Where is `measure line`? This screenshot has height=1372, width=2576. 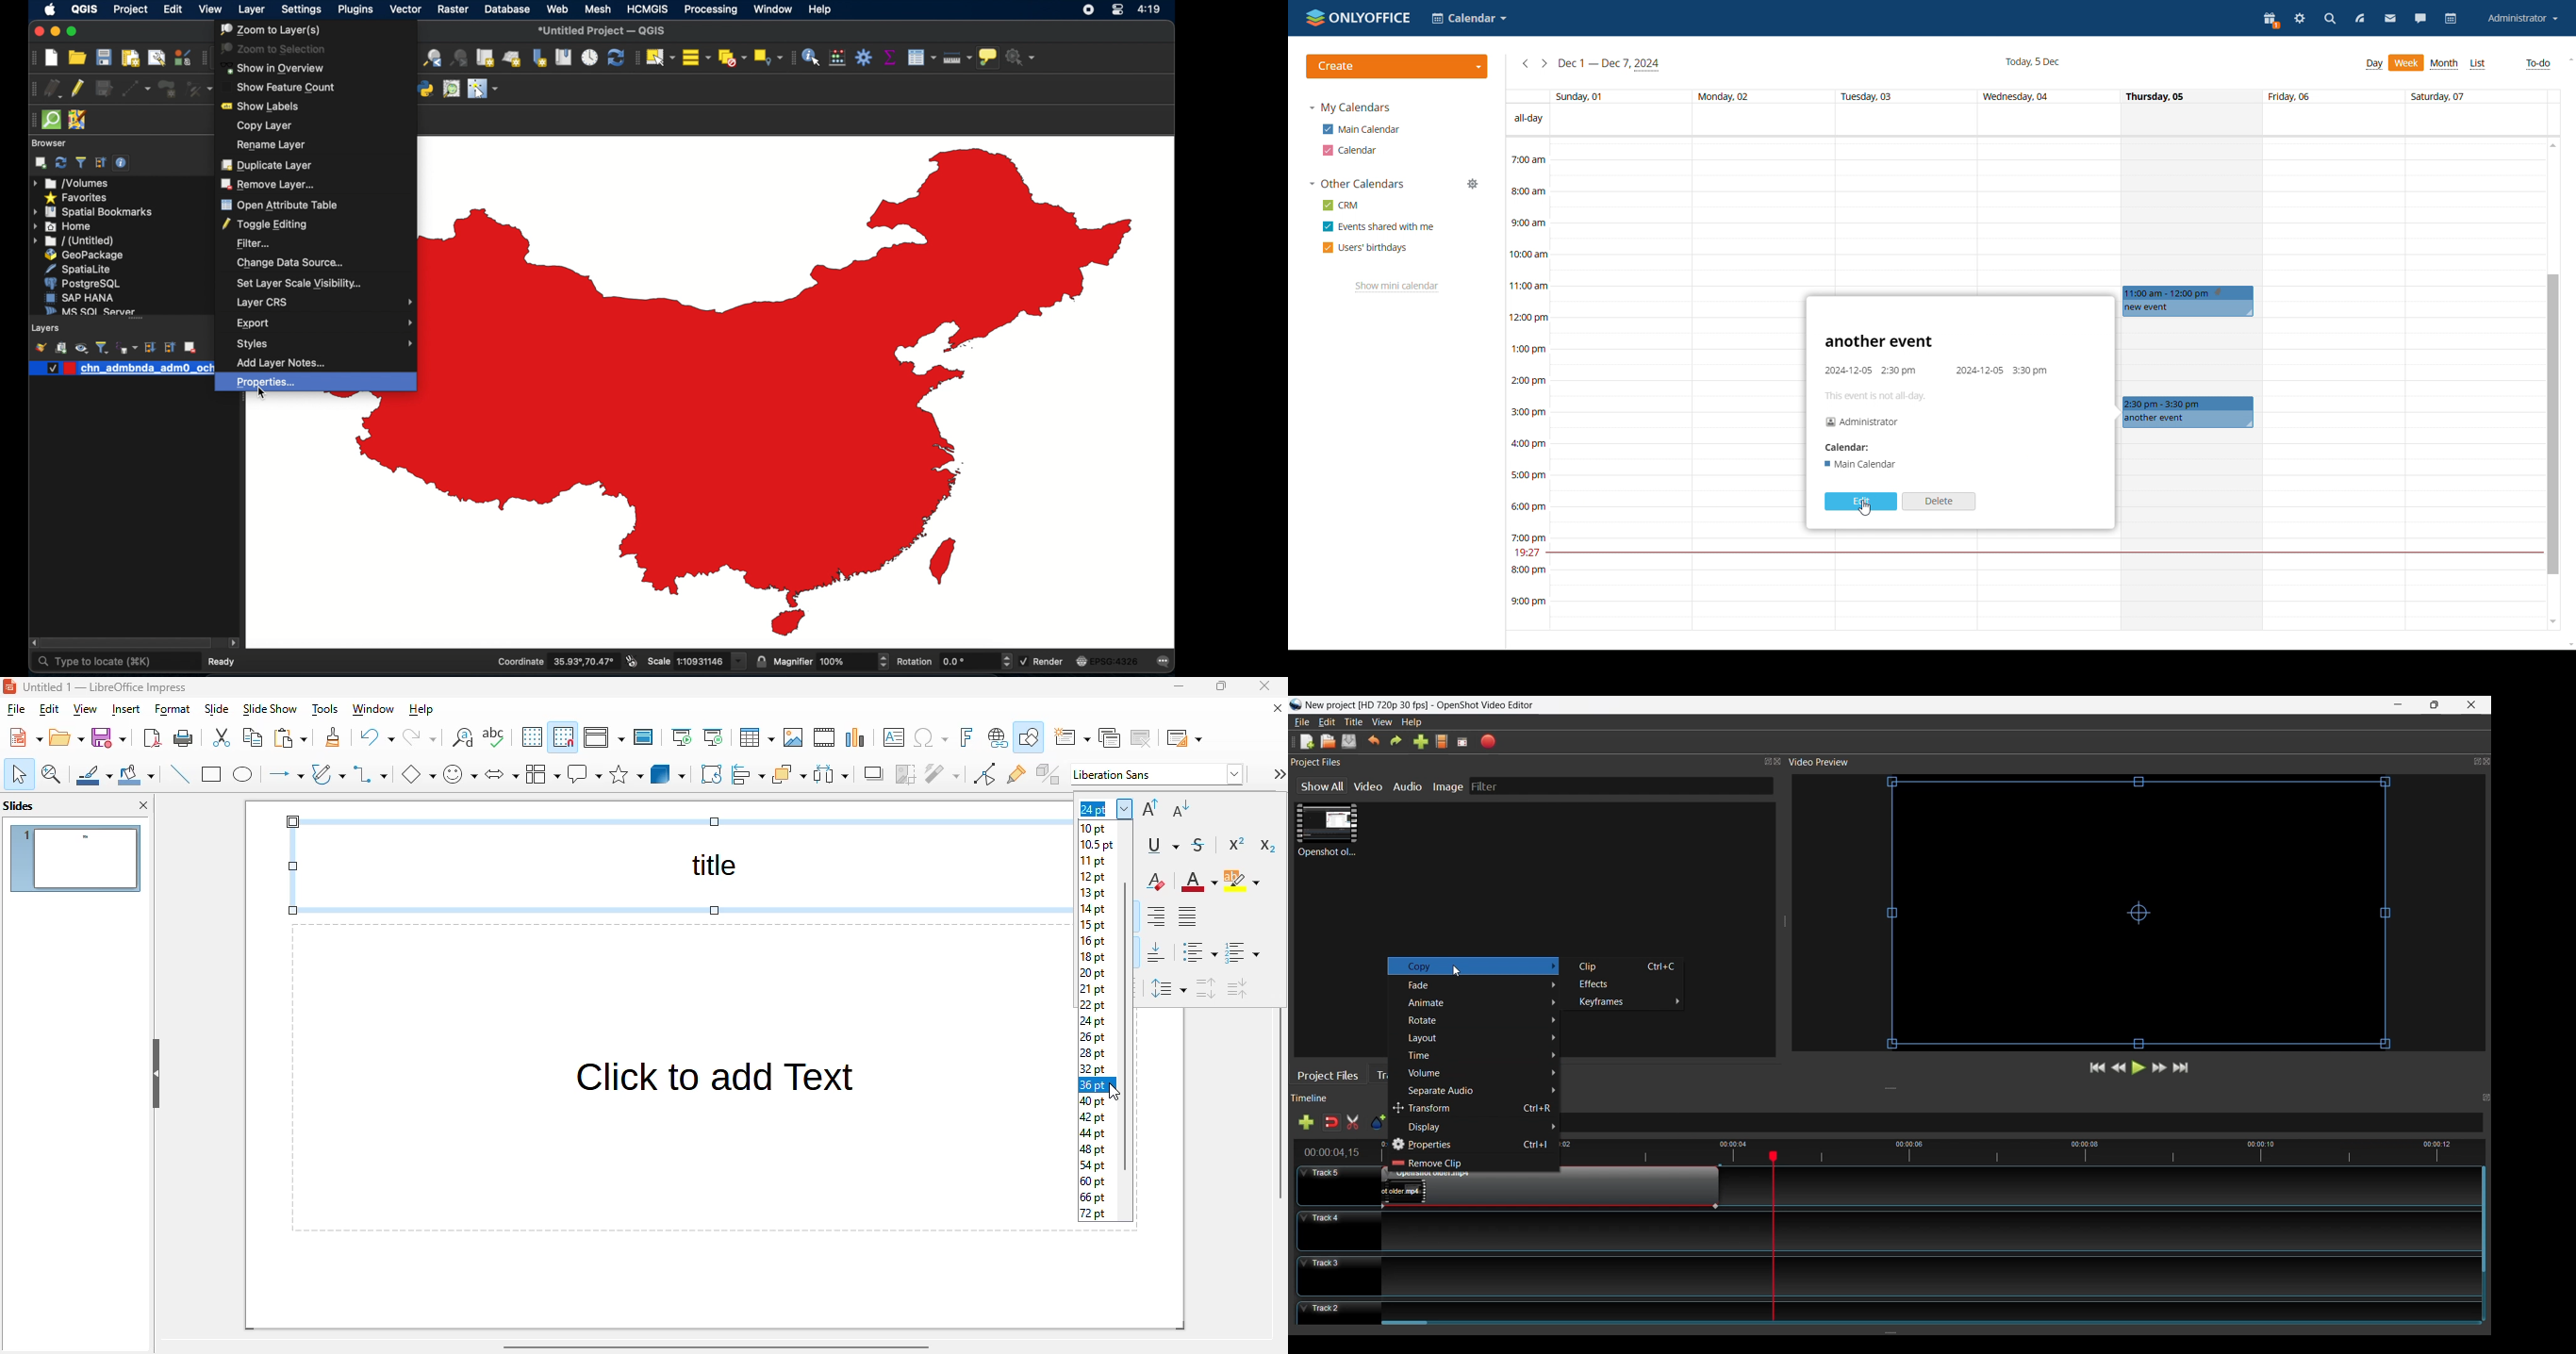 measure line is located at coordinates (957, 57).